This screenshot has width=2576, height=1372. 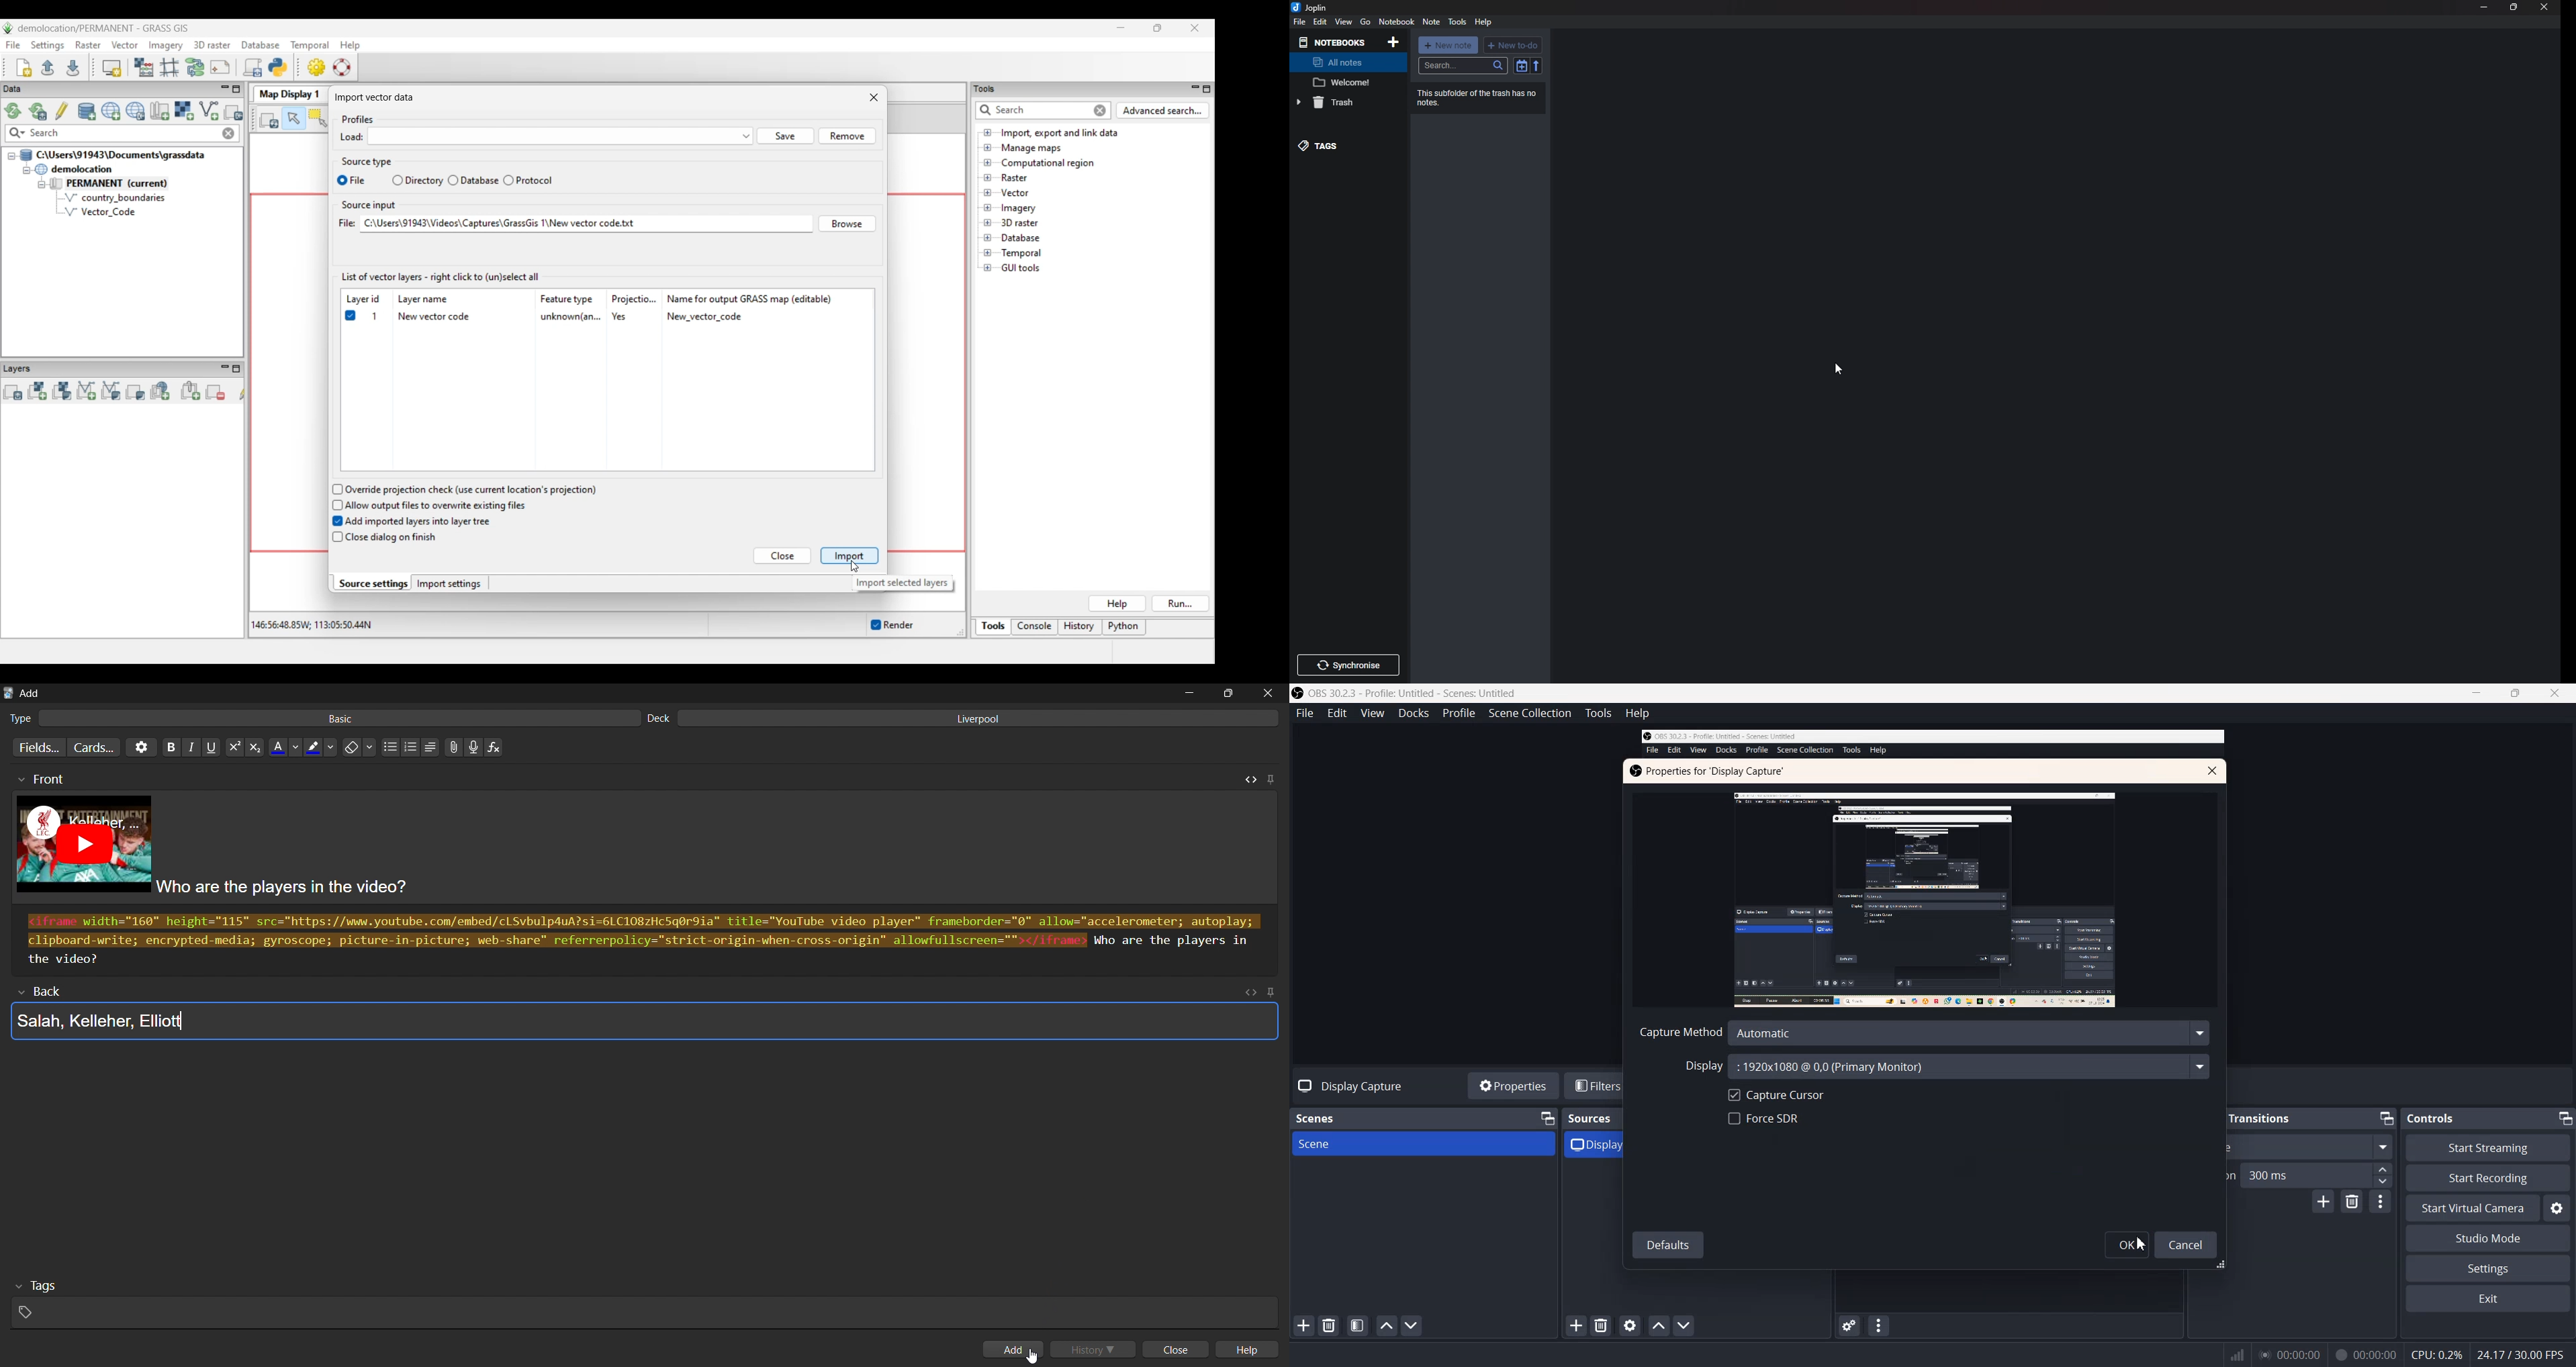 What do you see at coordinates (2563, 1118) in the screenshot?
I see `Minimize` at bounding box center [2563, 1118].